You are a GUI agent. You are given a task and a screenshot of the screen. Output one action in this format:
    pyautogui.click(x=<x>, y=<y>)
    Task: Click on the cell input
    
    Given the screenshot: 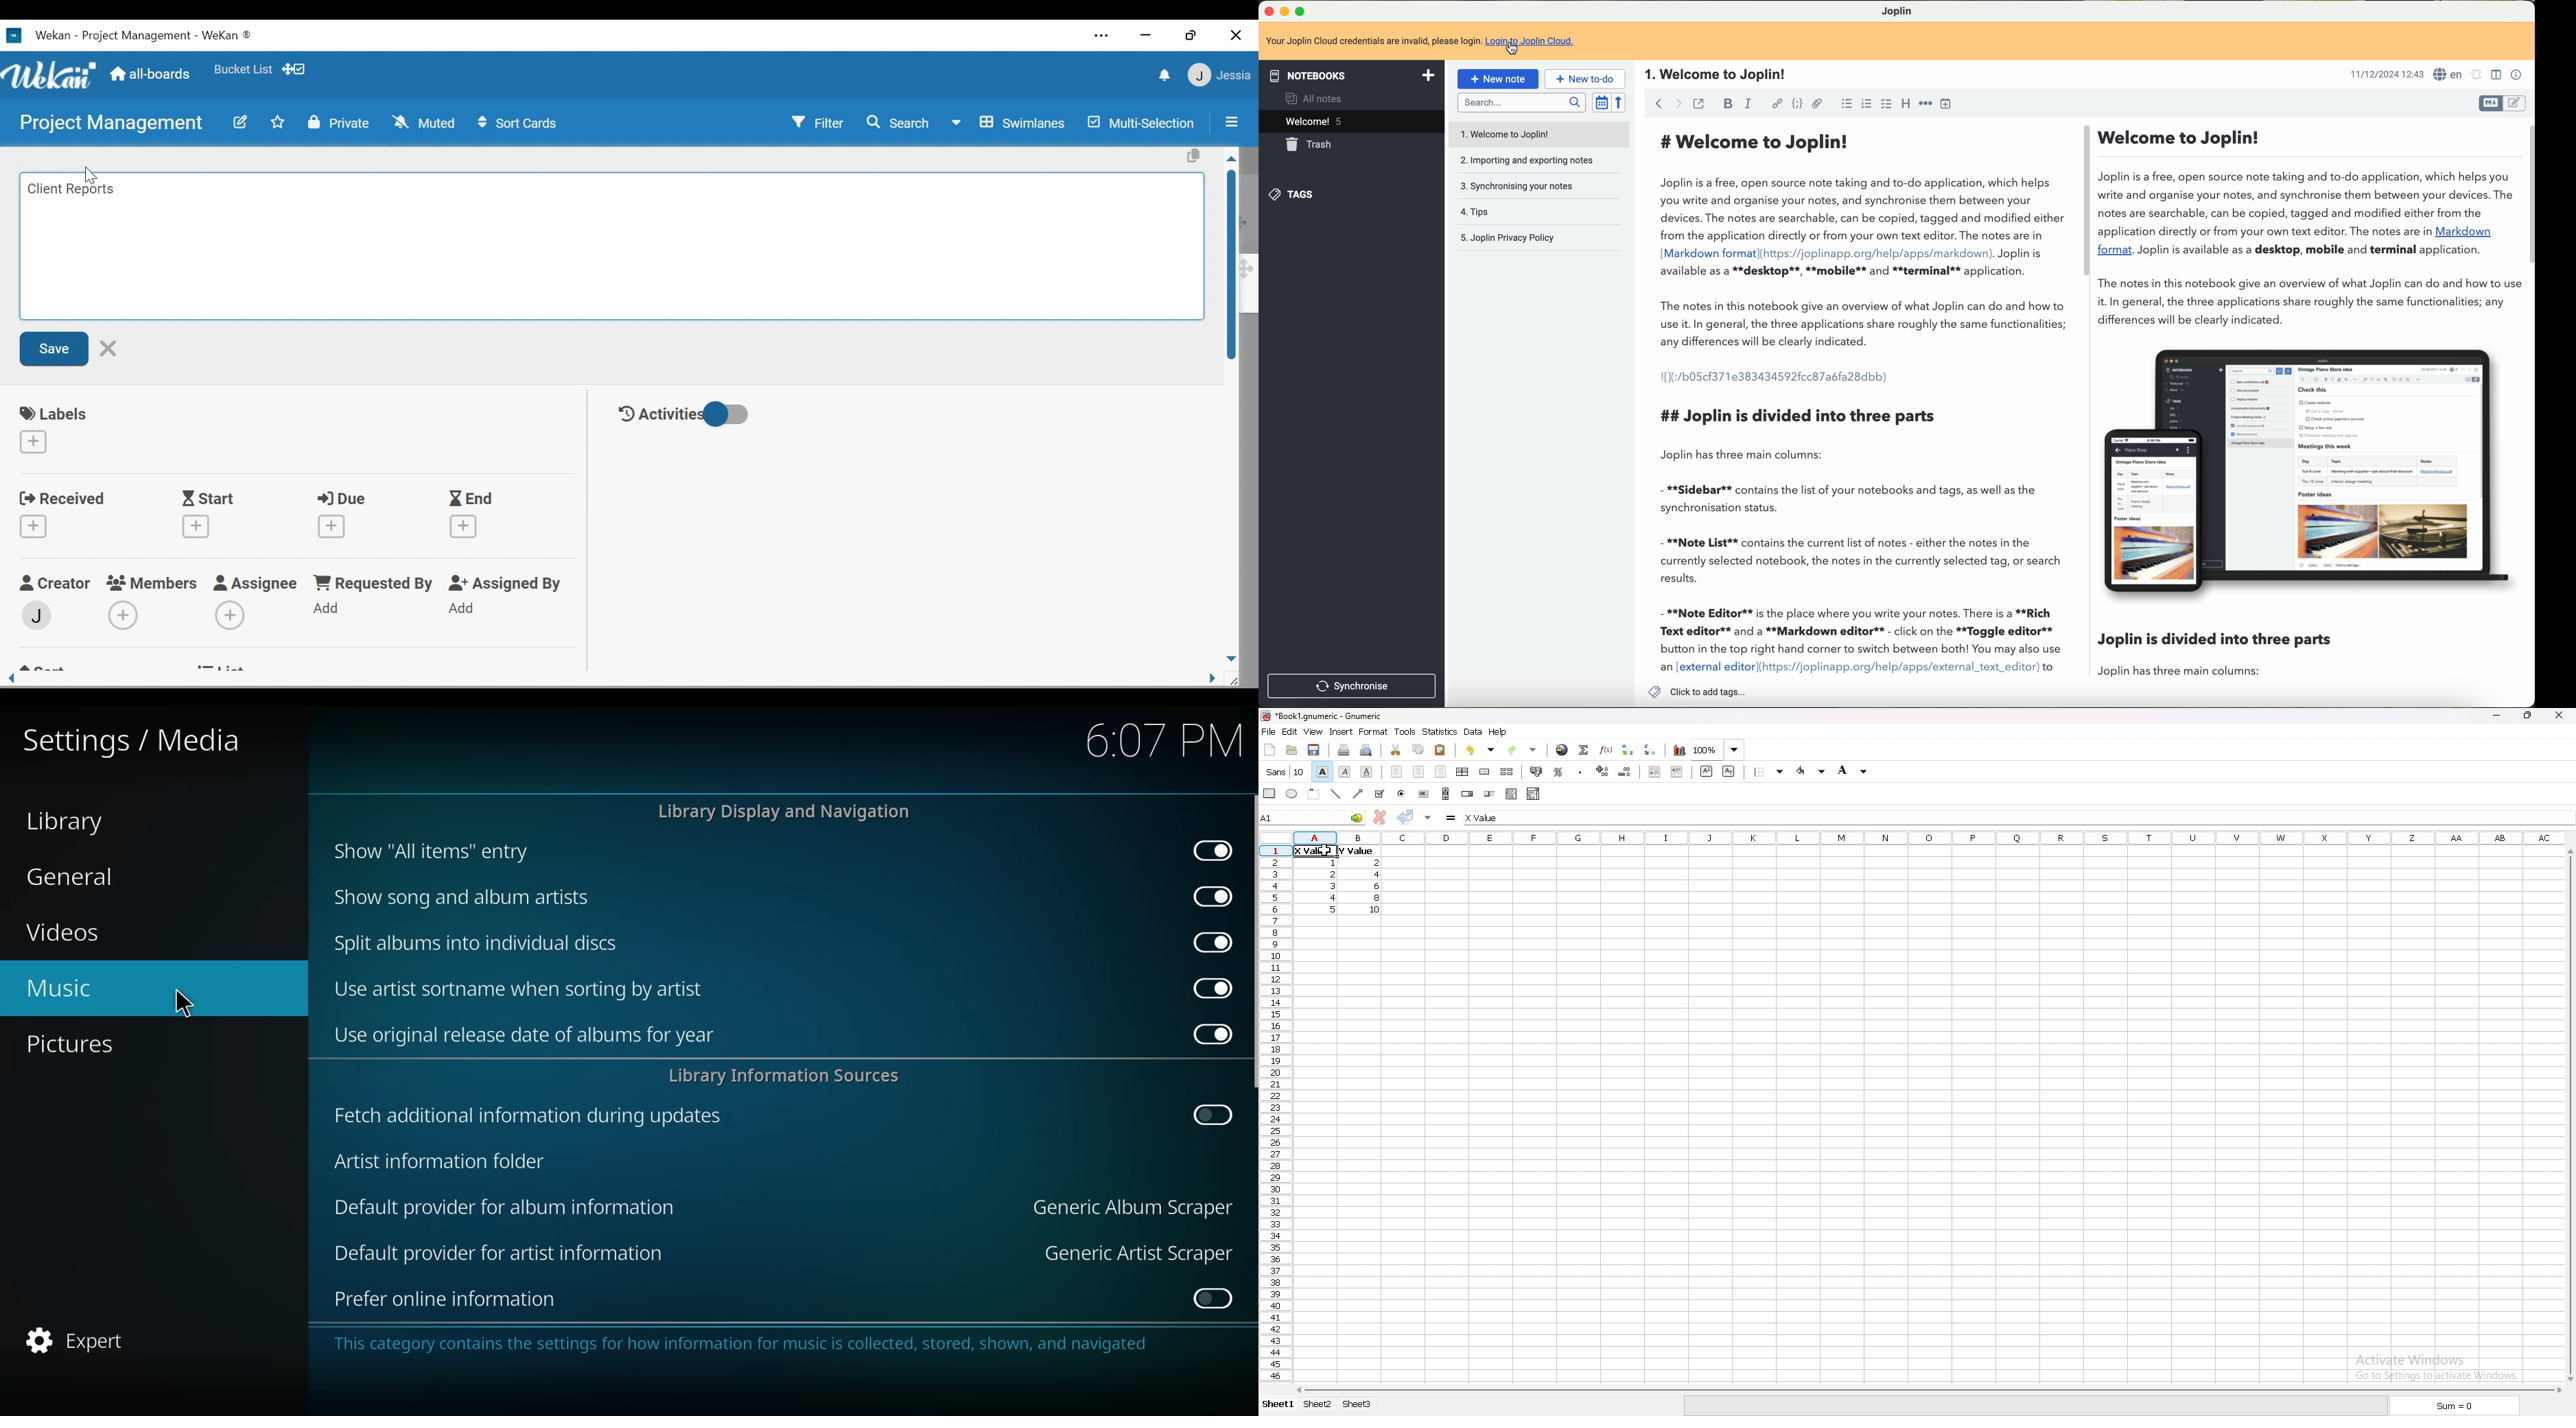 What is the action you would take?
    pyautogui.click(x=1495, y=818)
    